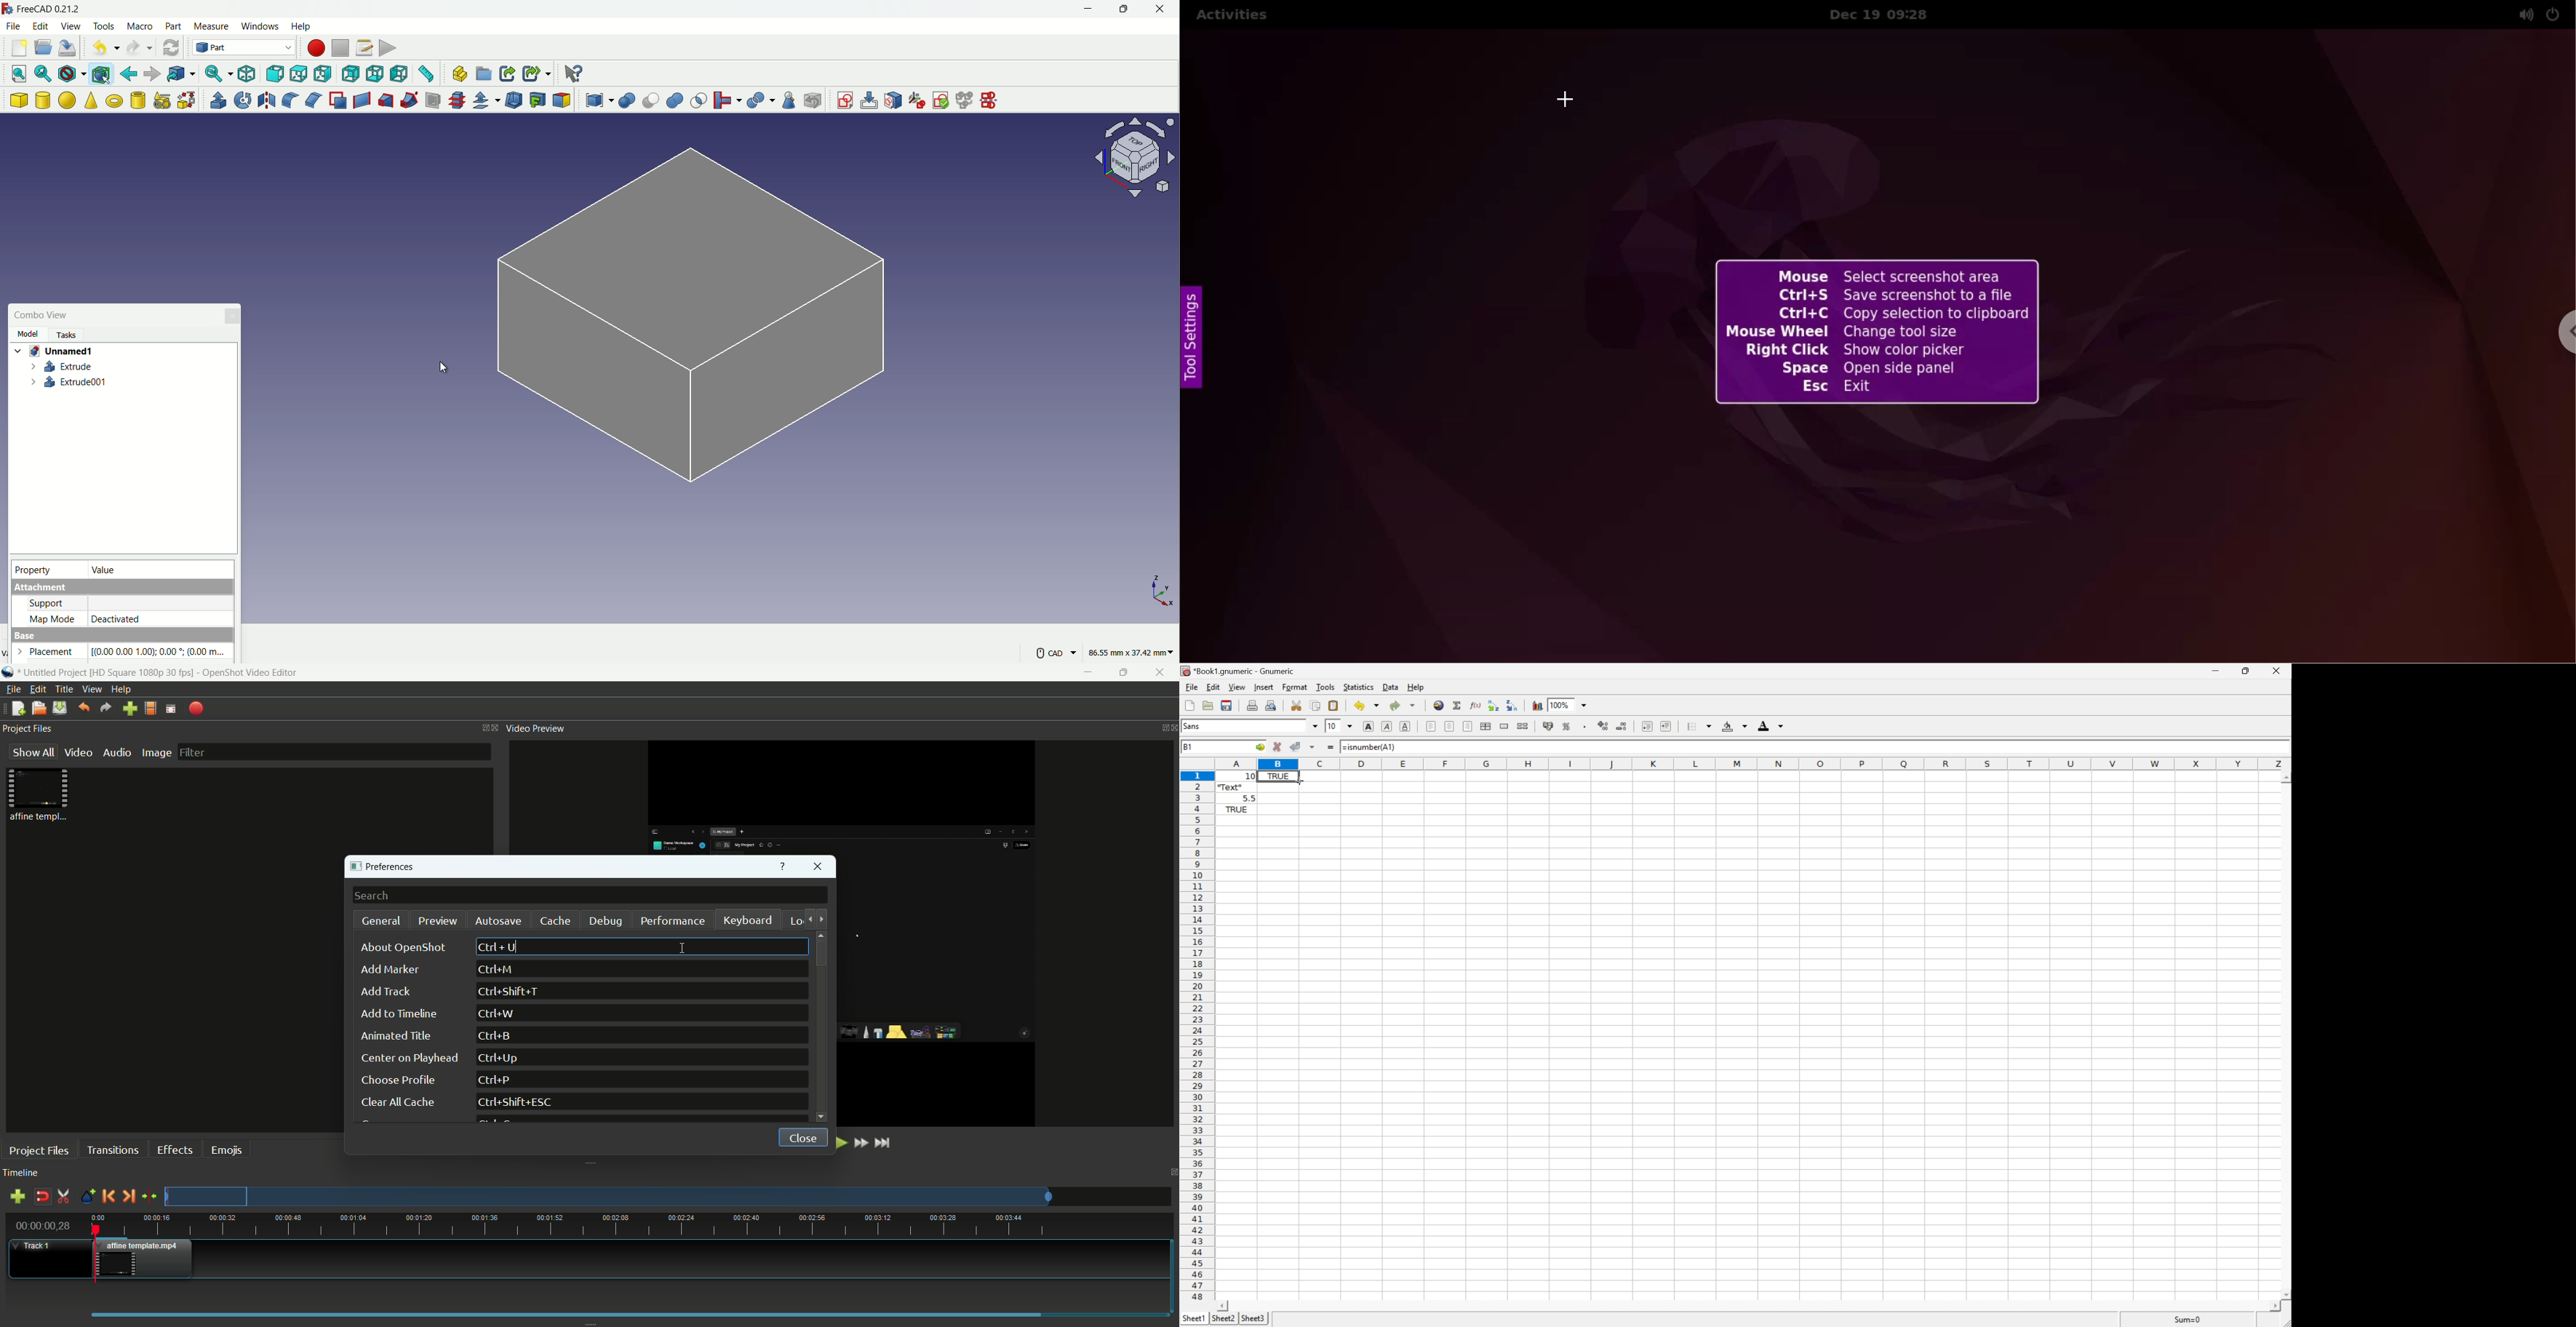 This screenshot has height=1344, width=2576. I want to click on detached, so click(160, 618).